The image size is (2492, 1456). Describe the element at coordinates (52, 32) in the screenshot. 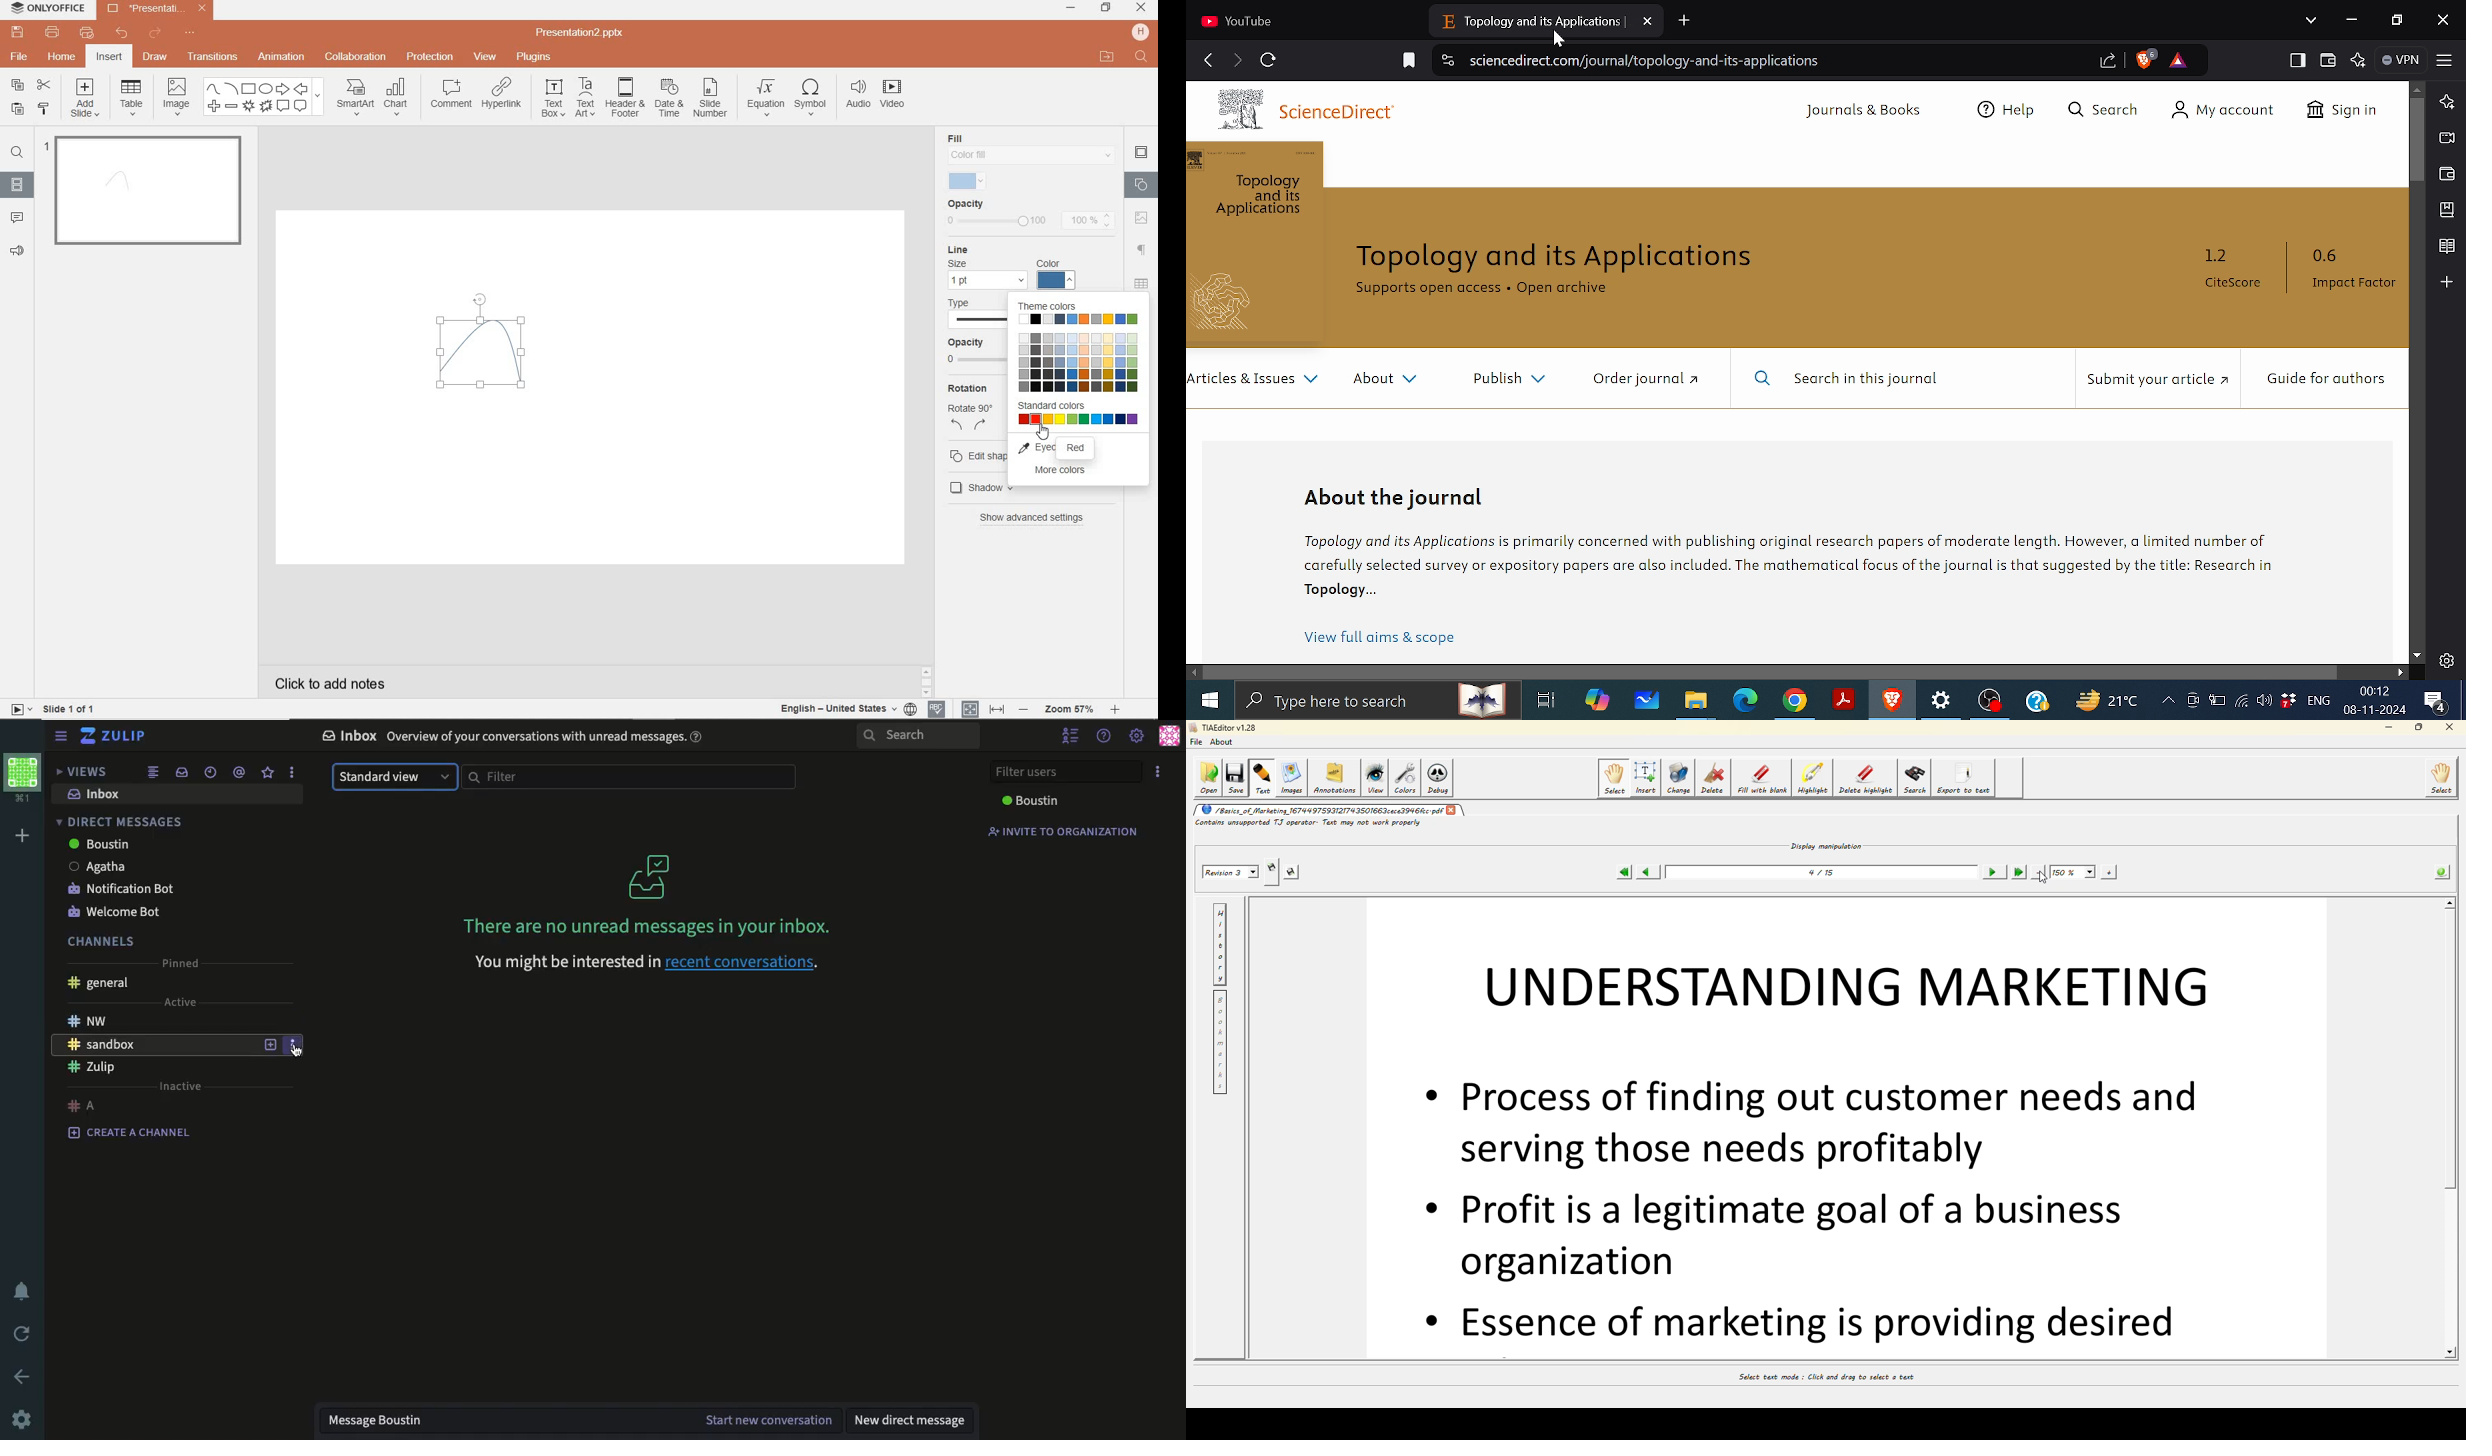

I see `PRINT` at that location.